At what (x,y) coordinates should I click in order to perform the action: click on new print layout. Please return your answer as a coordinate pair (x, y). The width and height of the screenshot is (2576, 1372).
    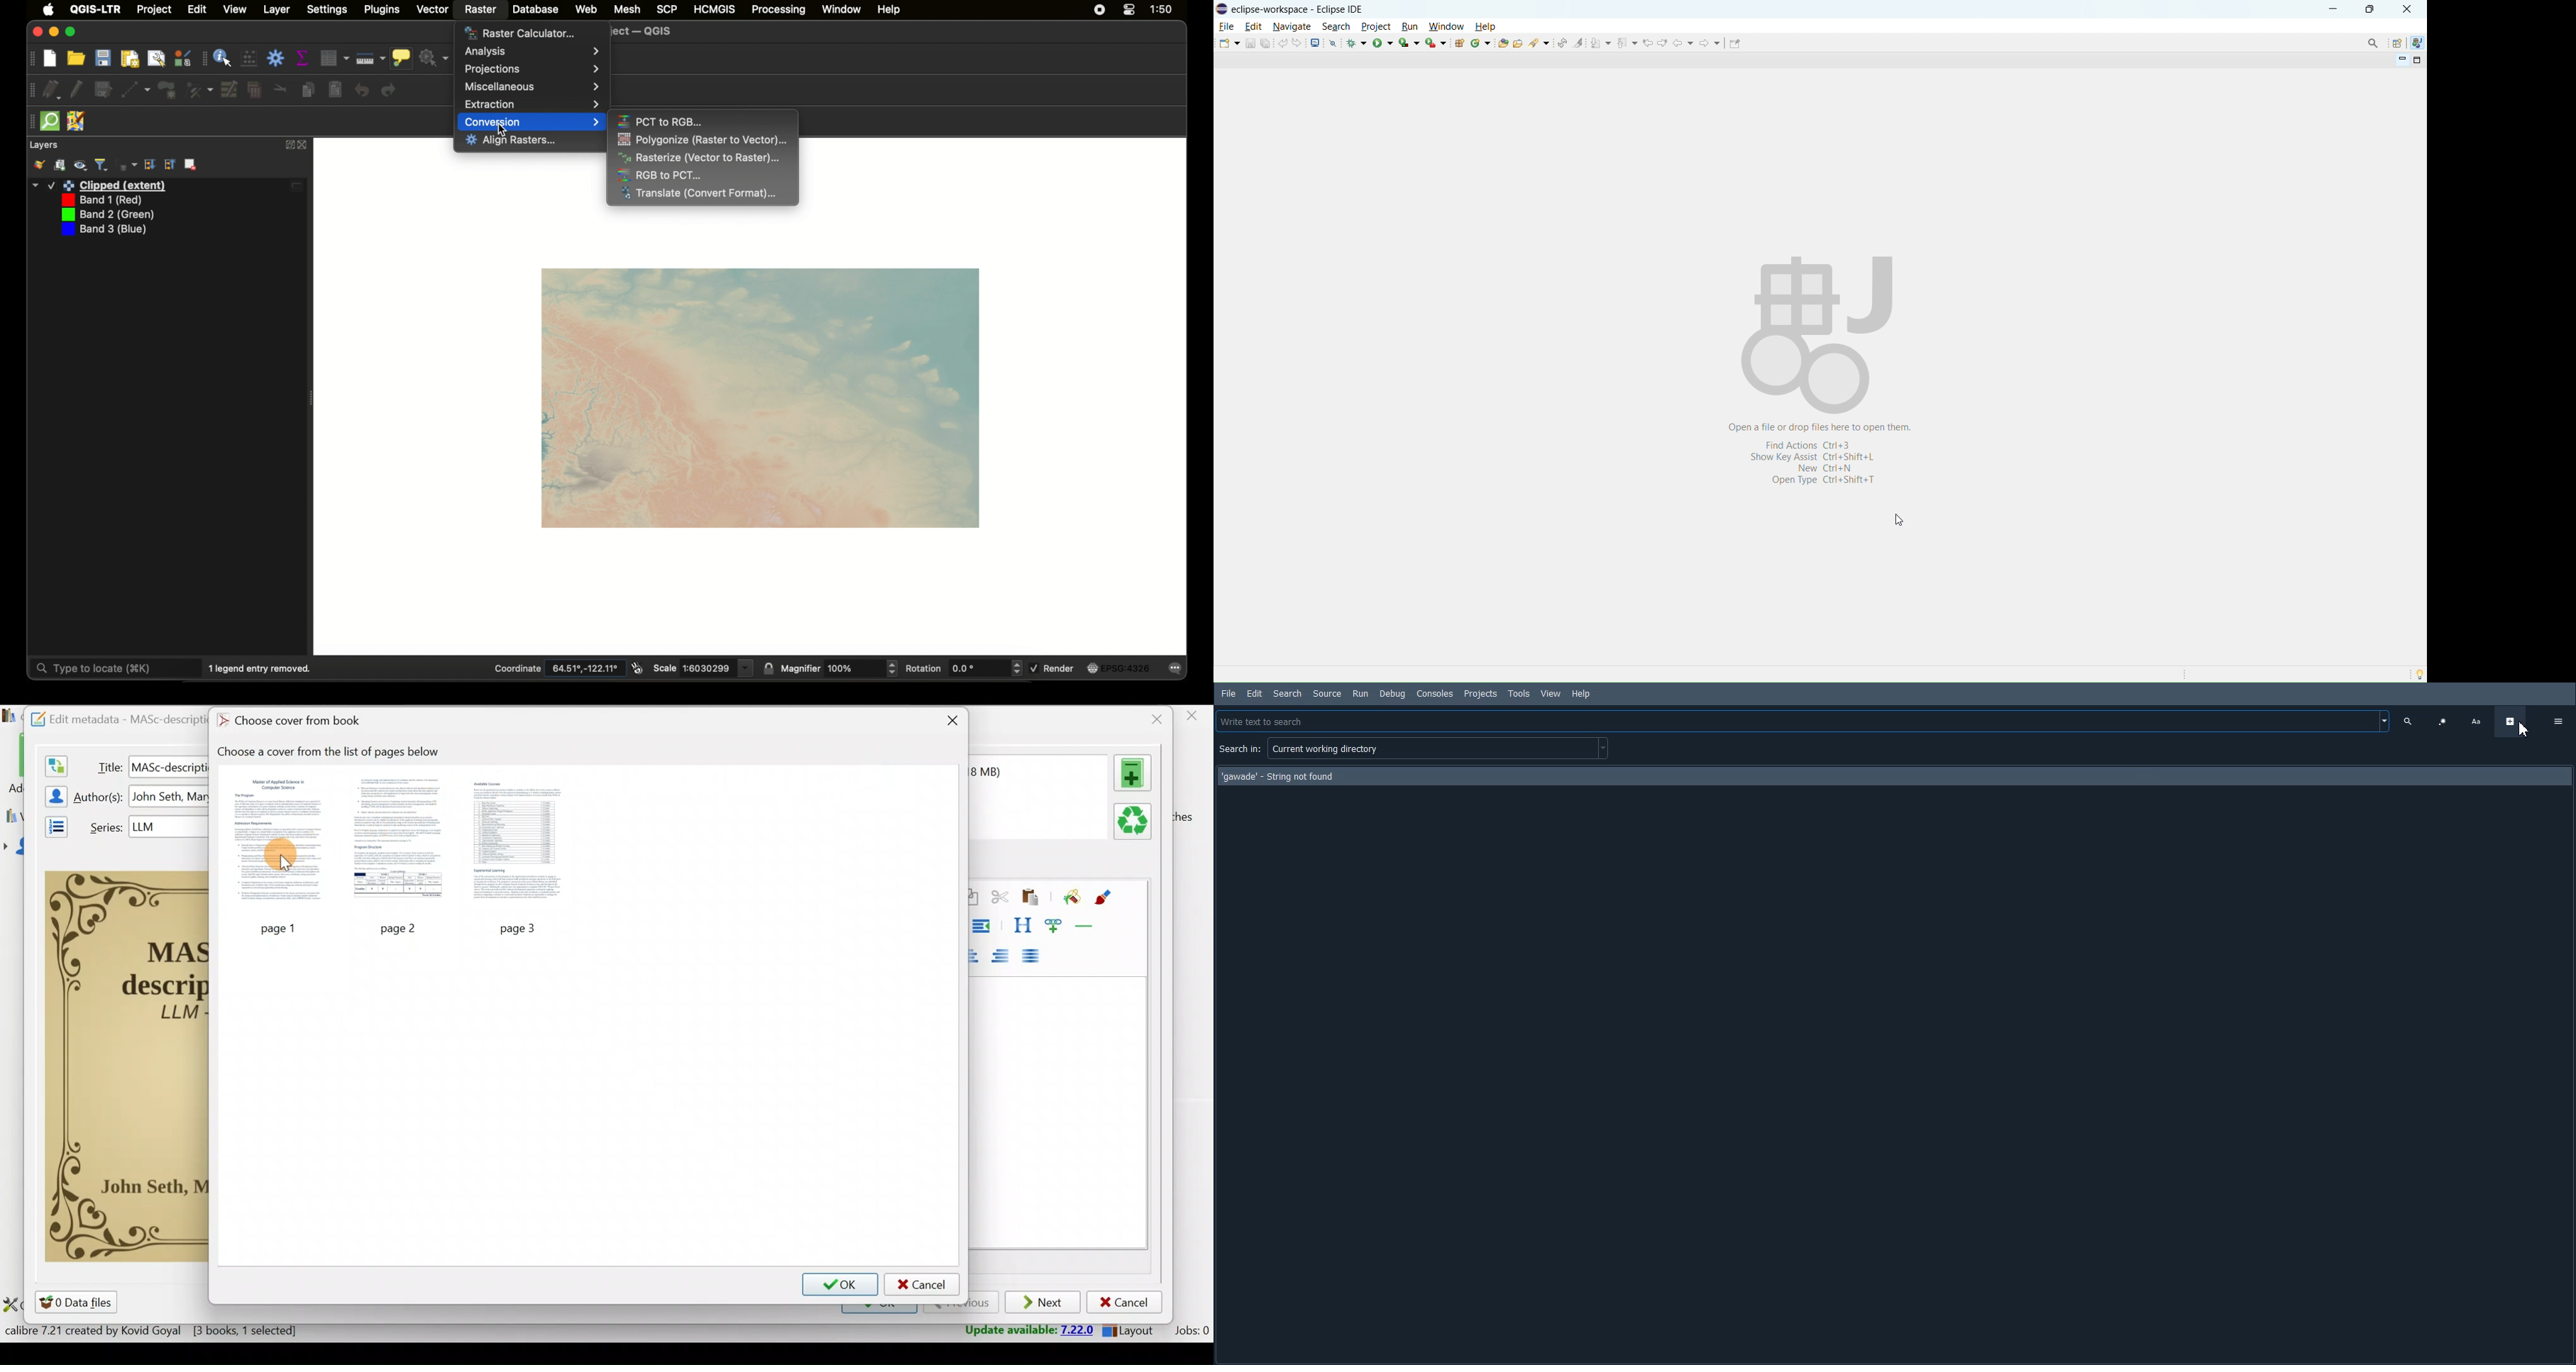
    Looking at the image, I should click on (131, 59).